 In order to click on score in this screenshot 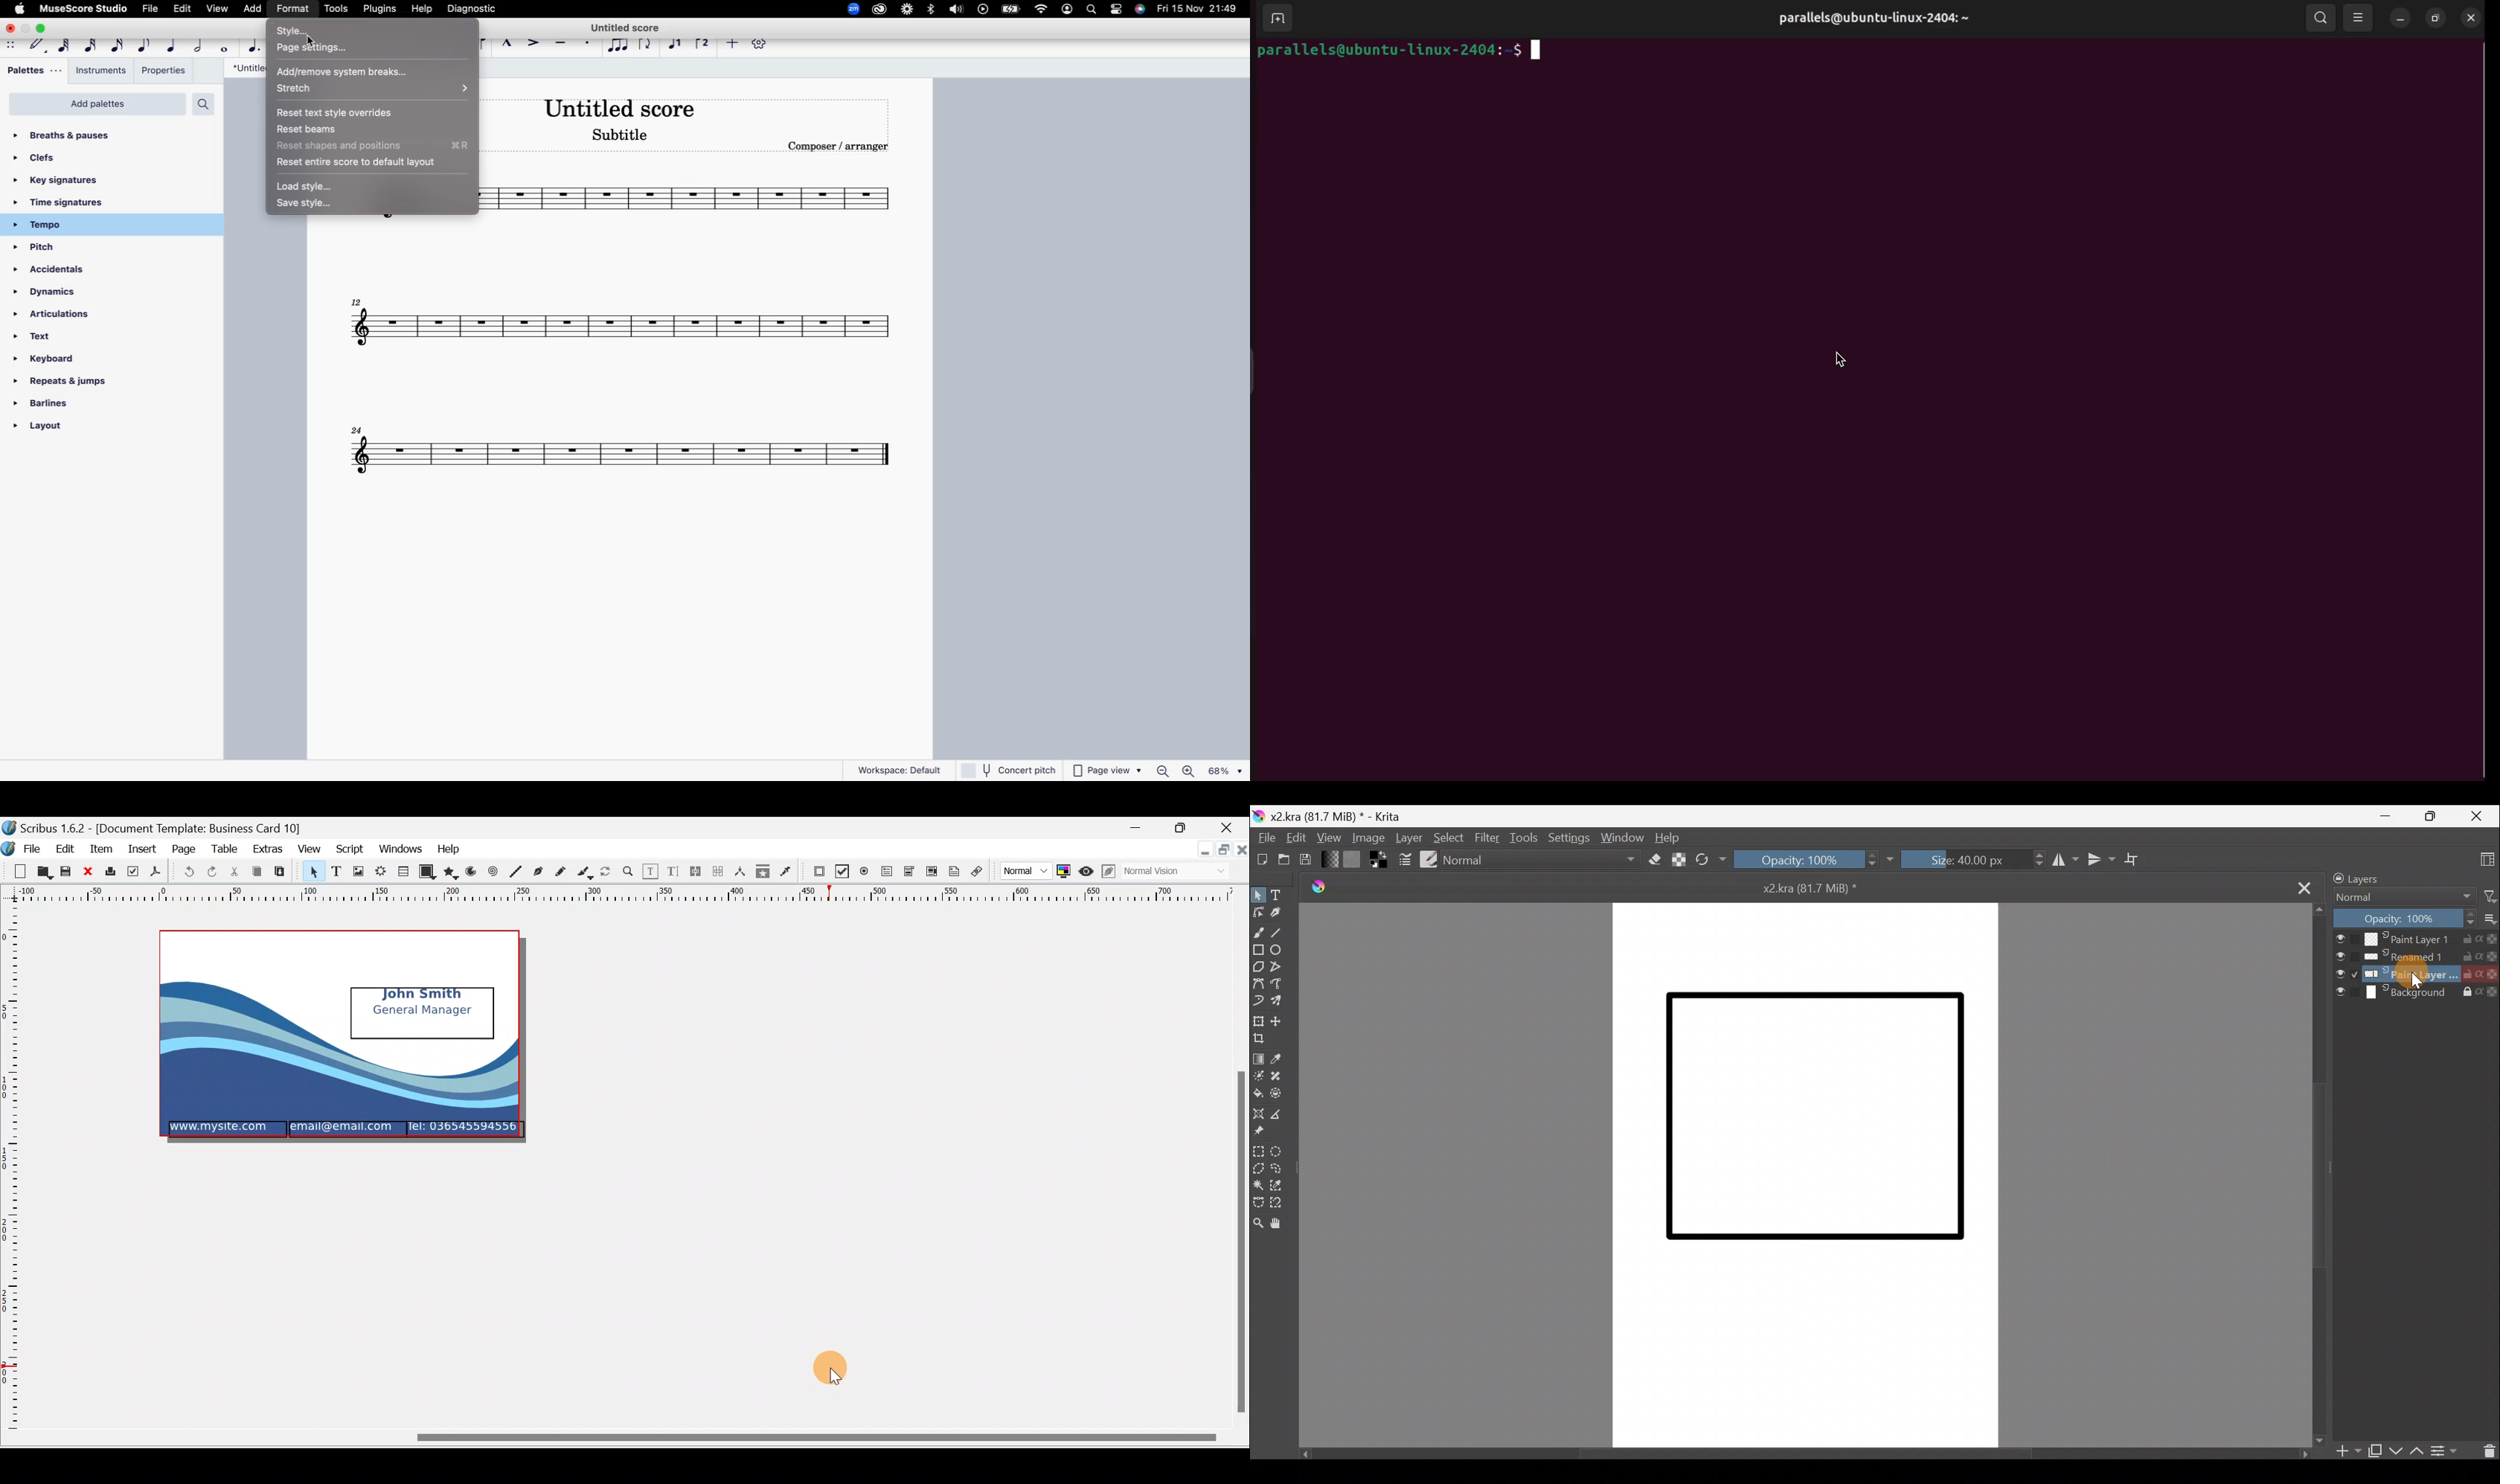, I will do `click(626, 457)`.